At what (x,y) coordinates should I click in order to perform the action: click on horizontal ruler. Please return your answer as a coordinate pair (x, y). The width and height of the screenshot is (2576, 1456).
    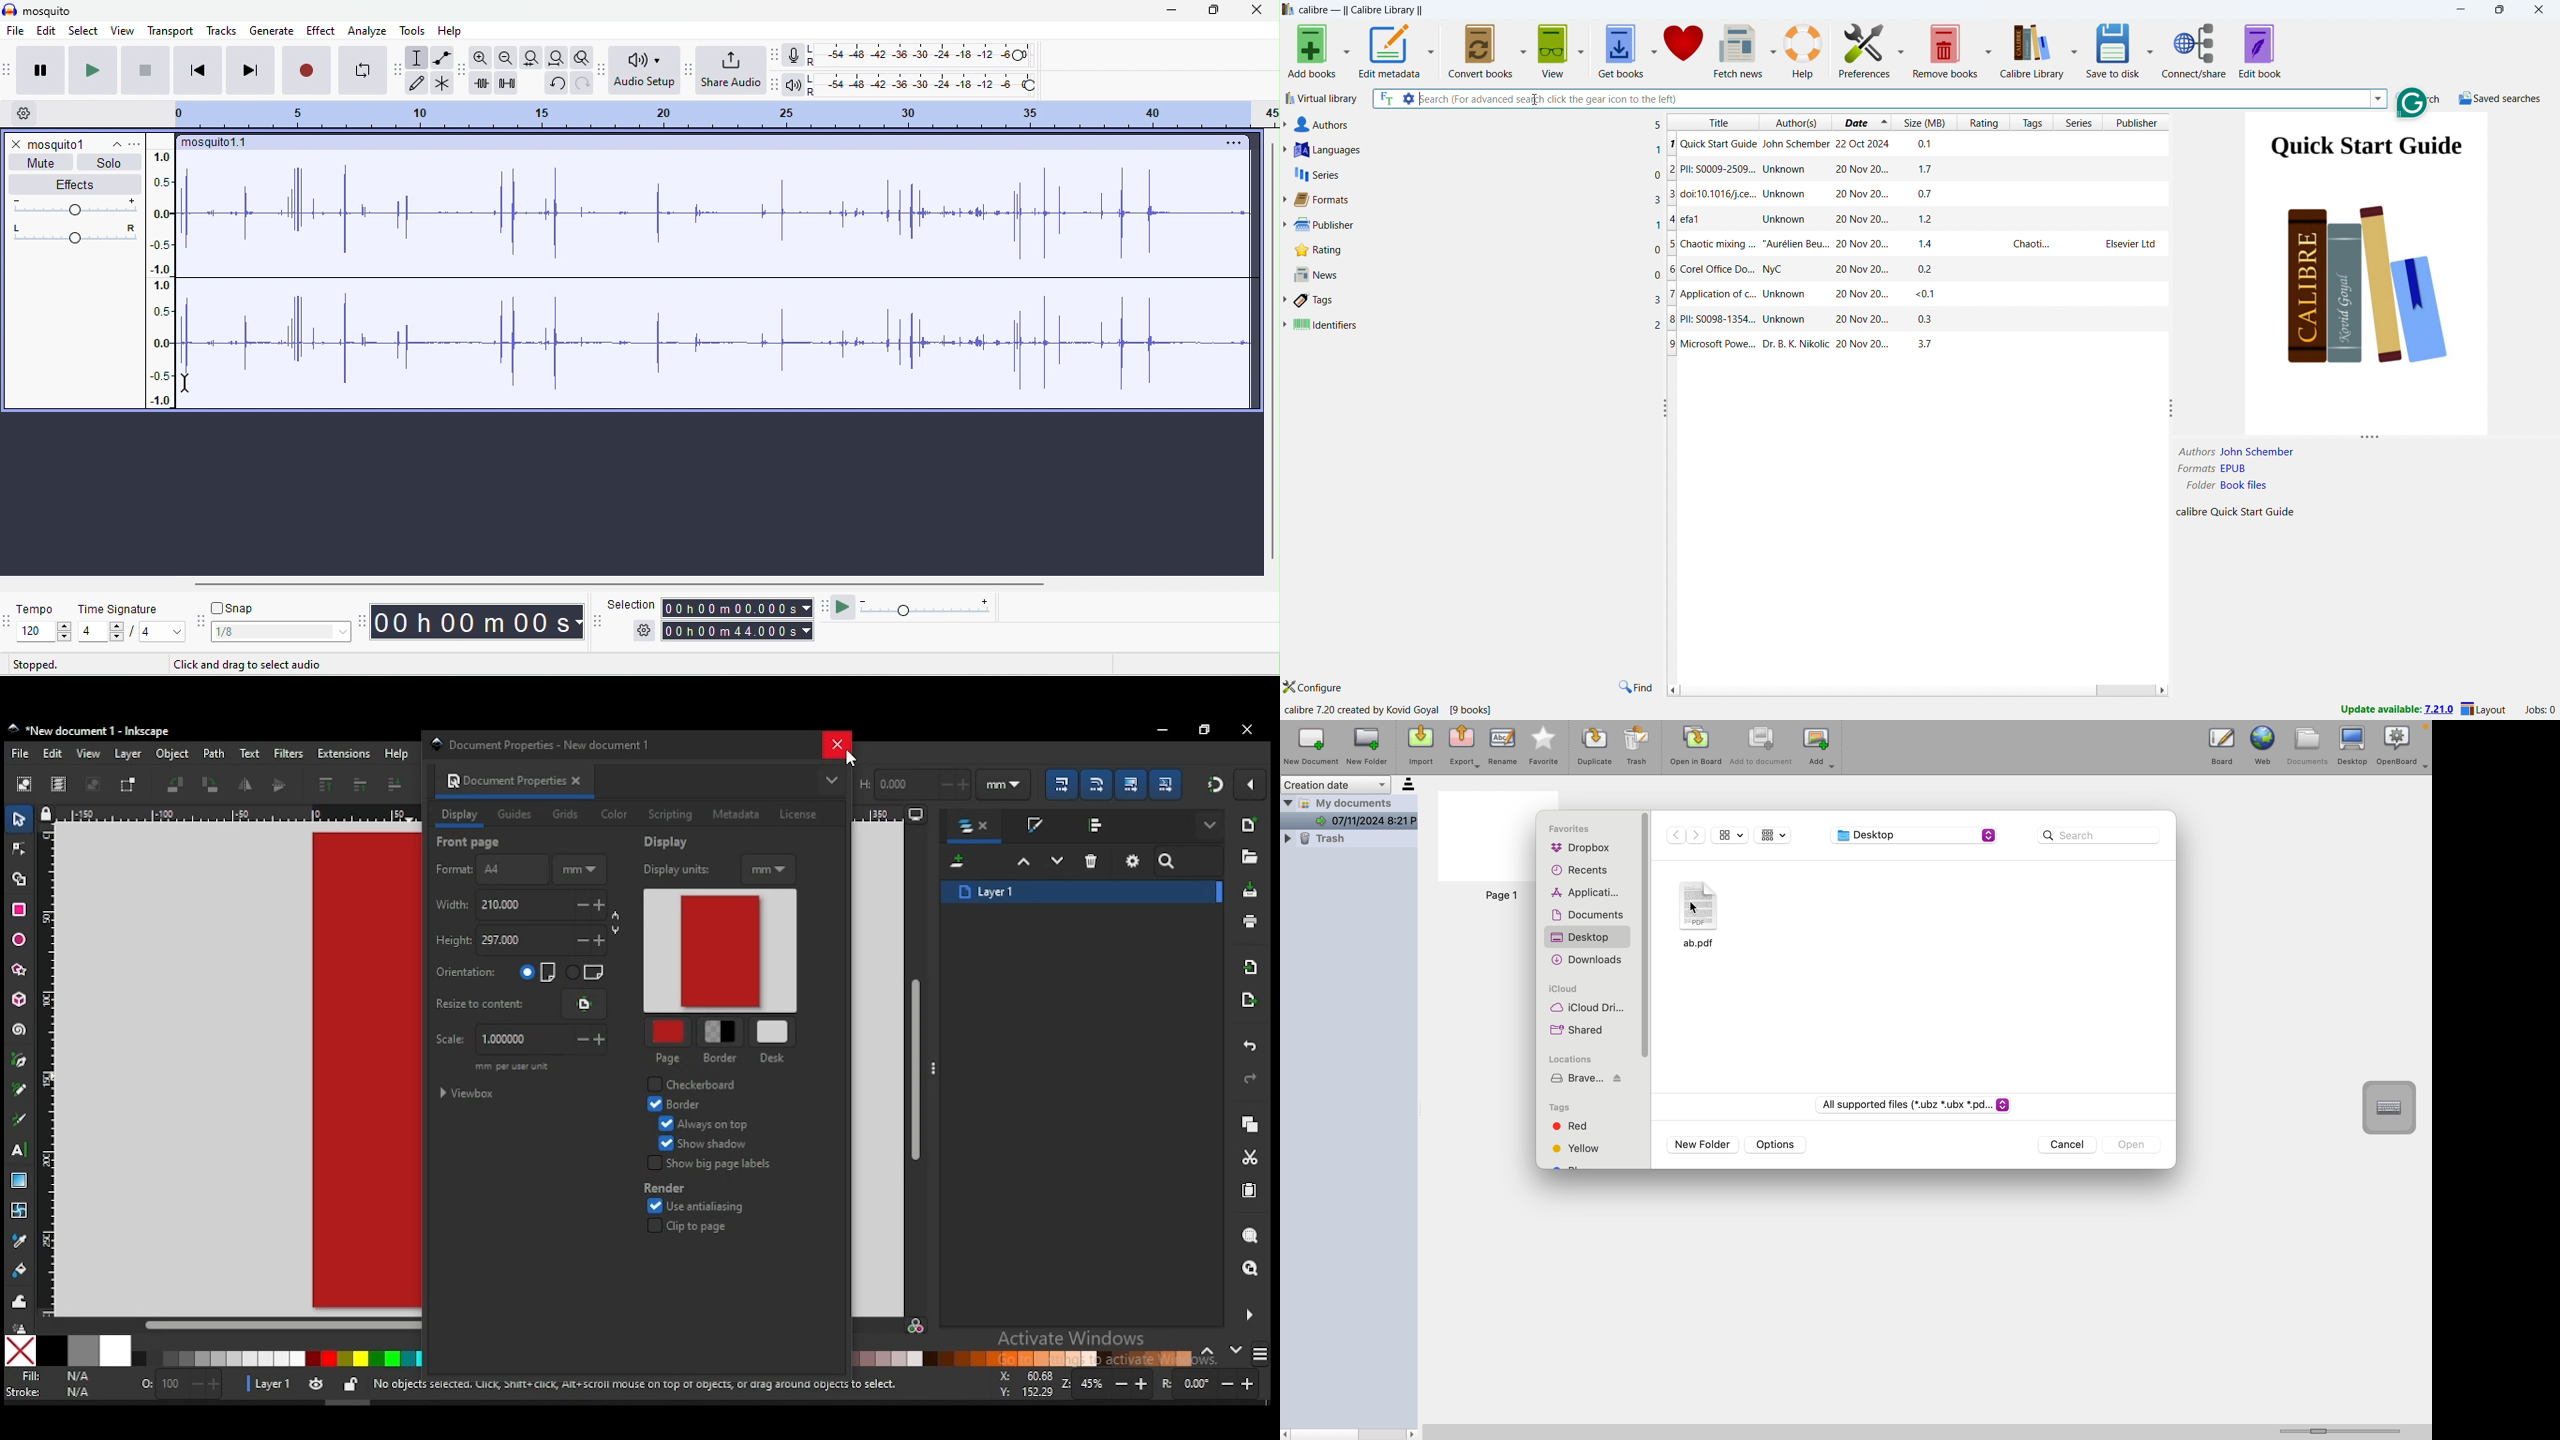
    Looking at the image, I should click on (236, 816).